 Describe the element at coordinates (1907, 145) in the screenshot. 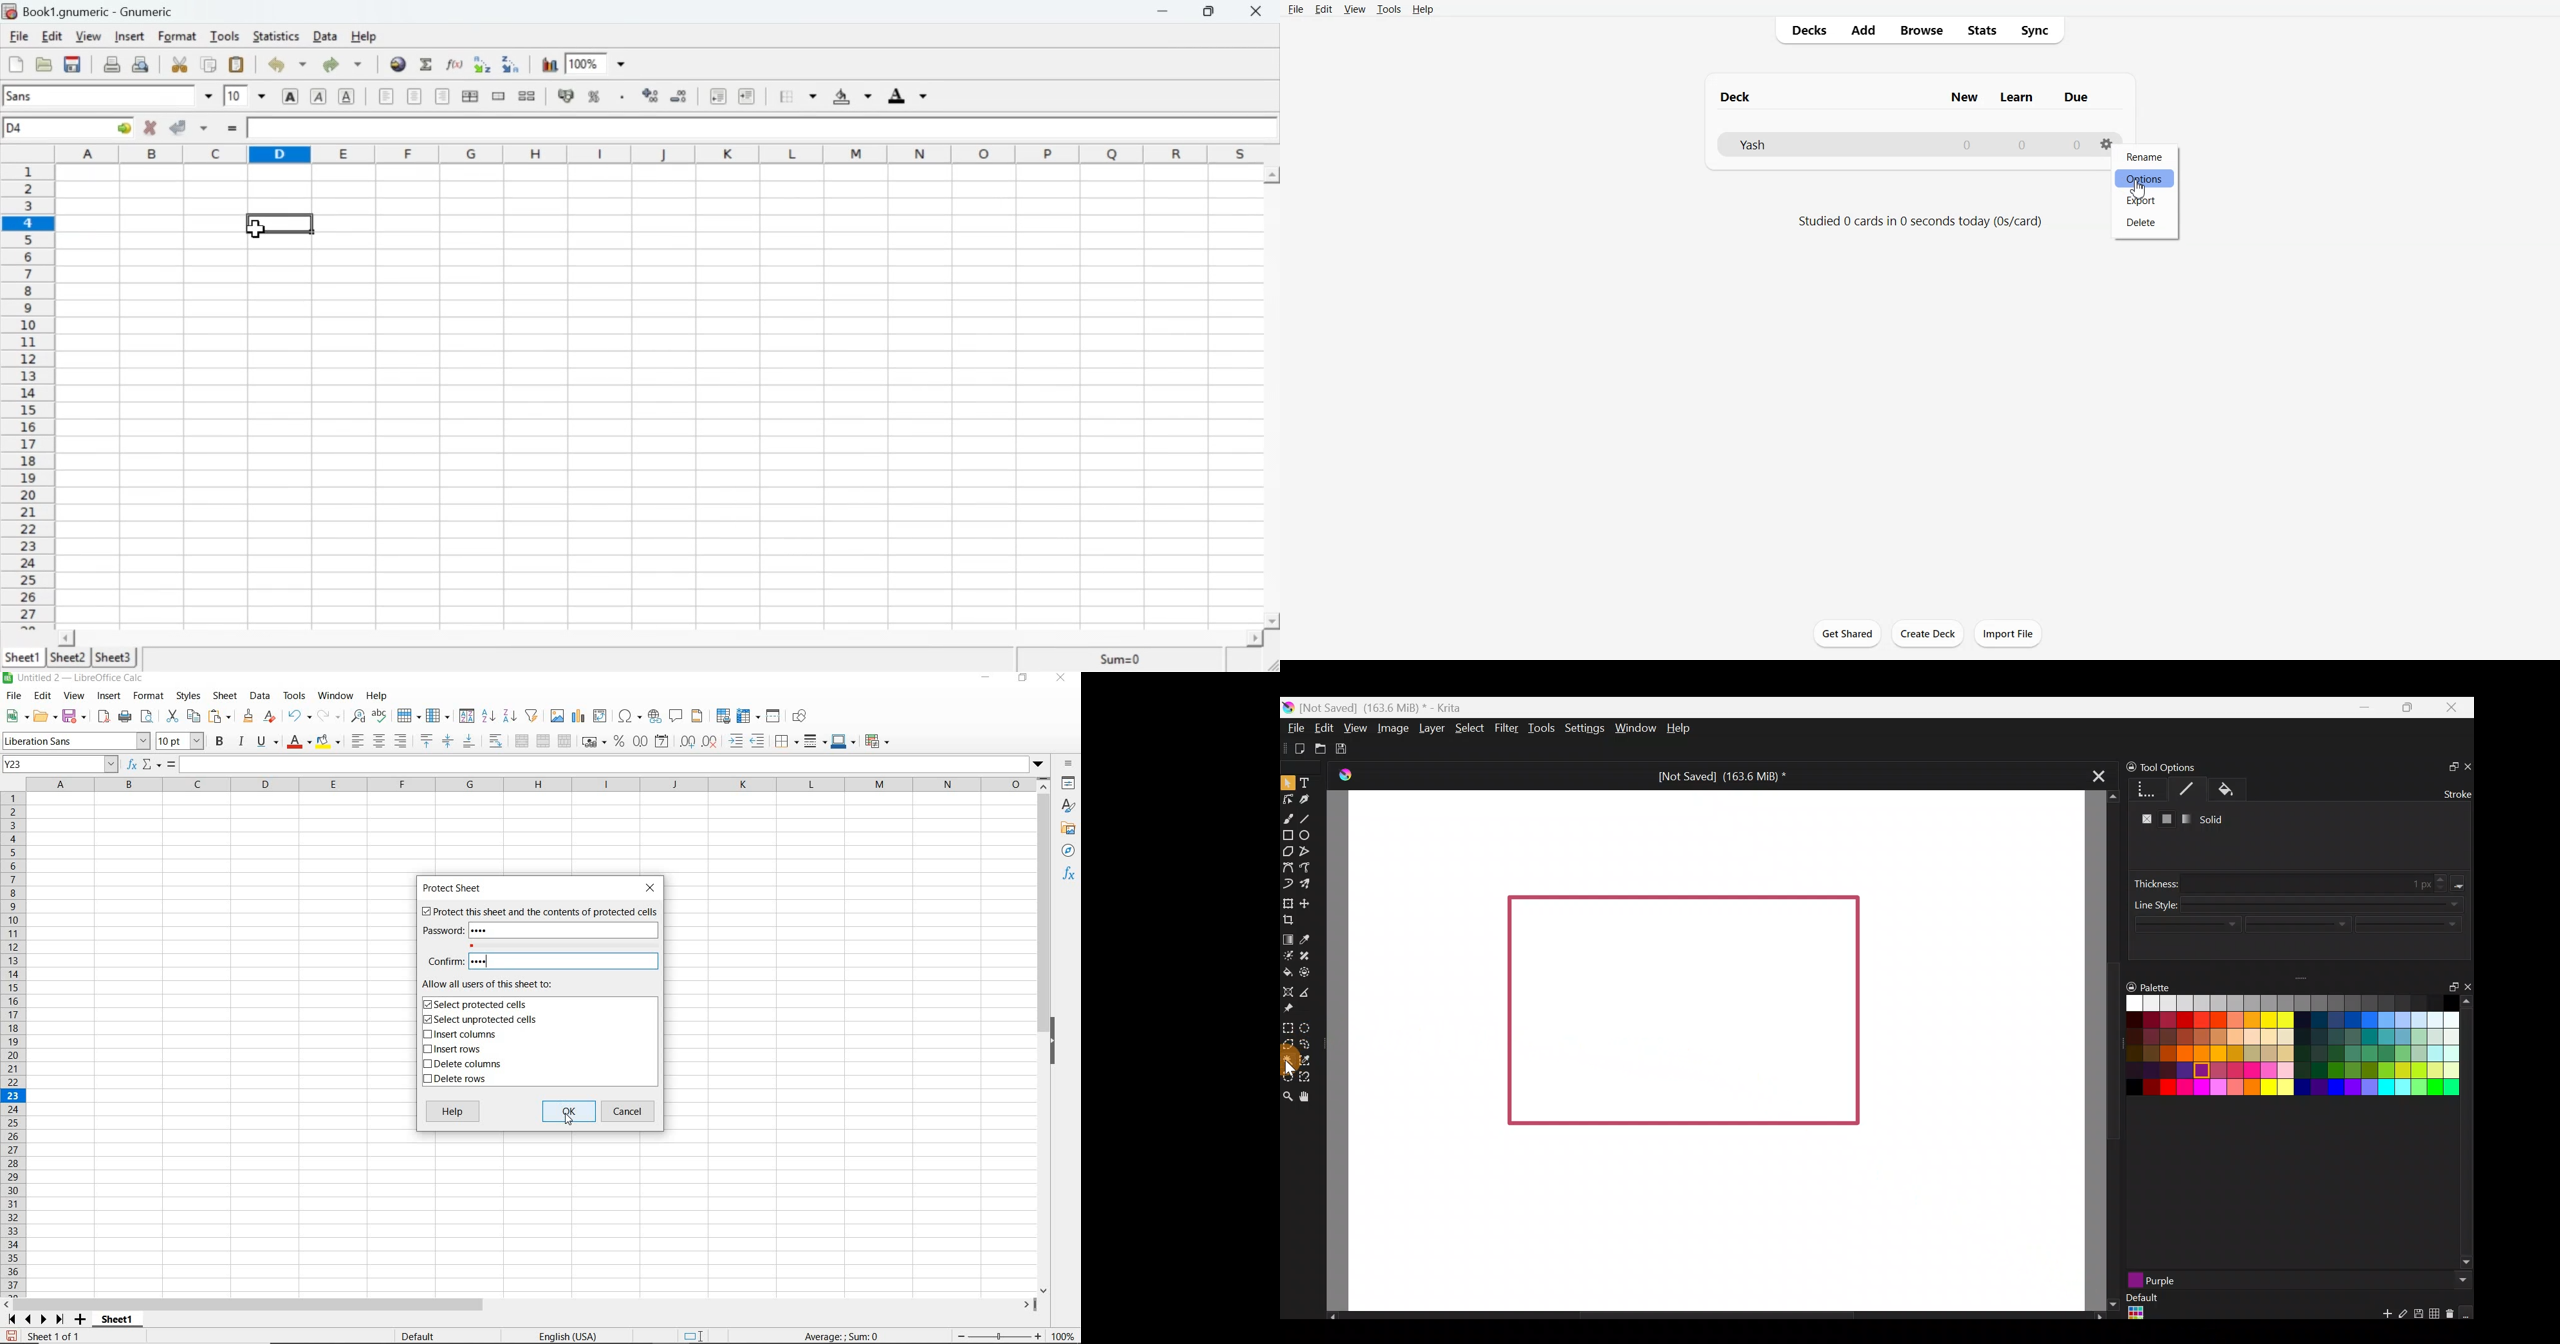

I see `Yash` at that location.